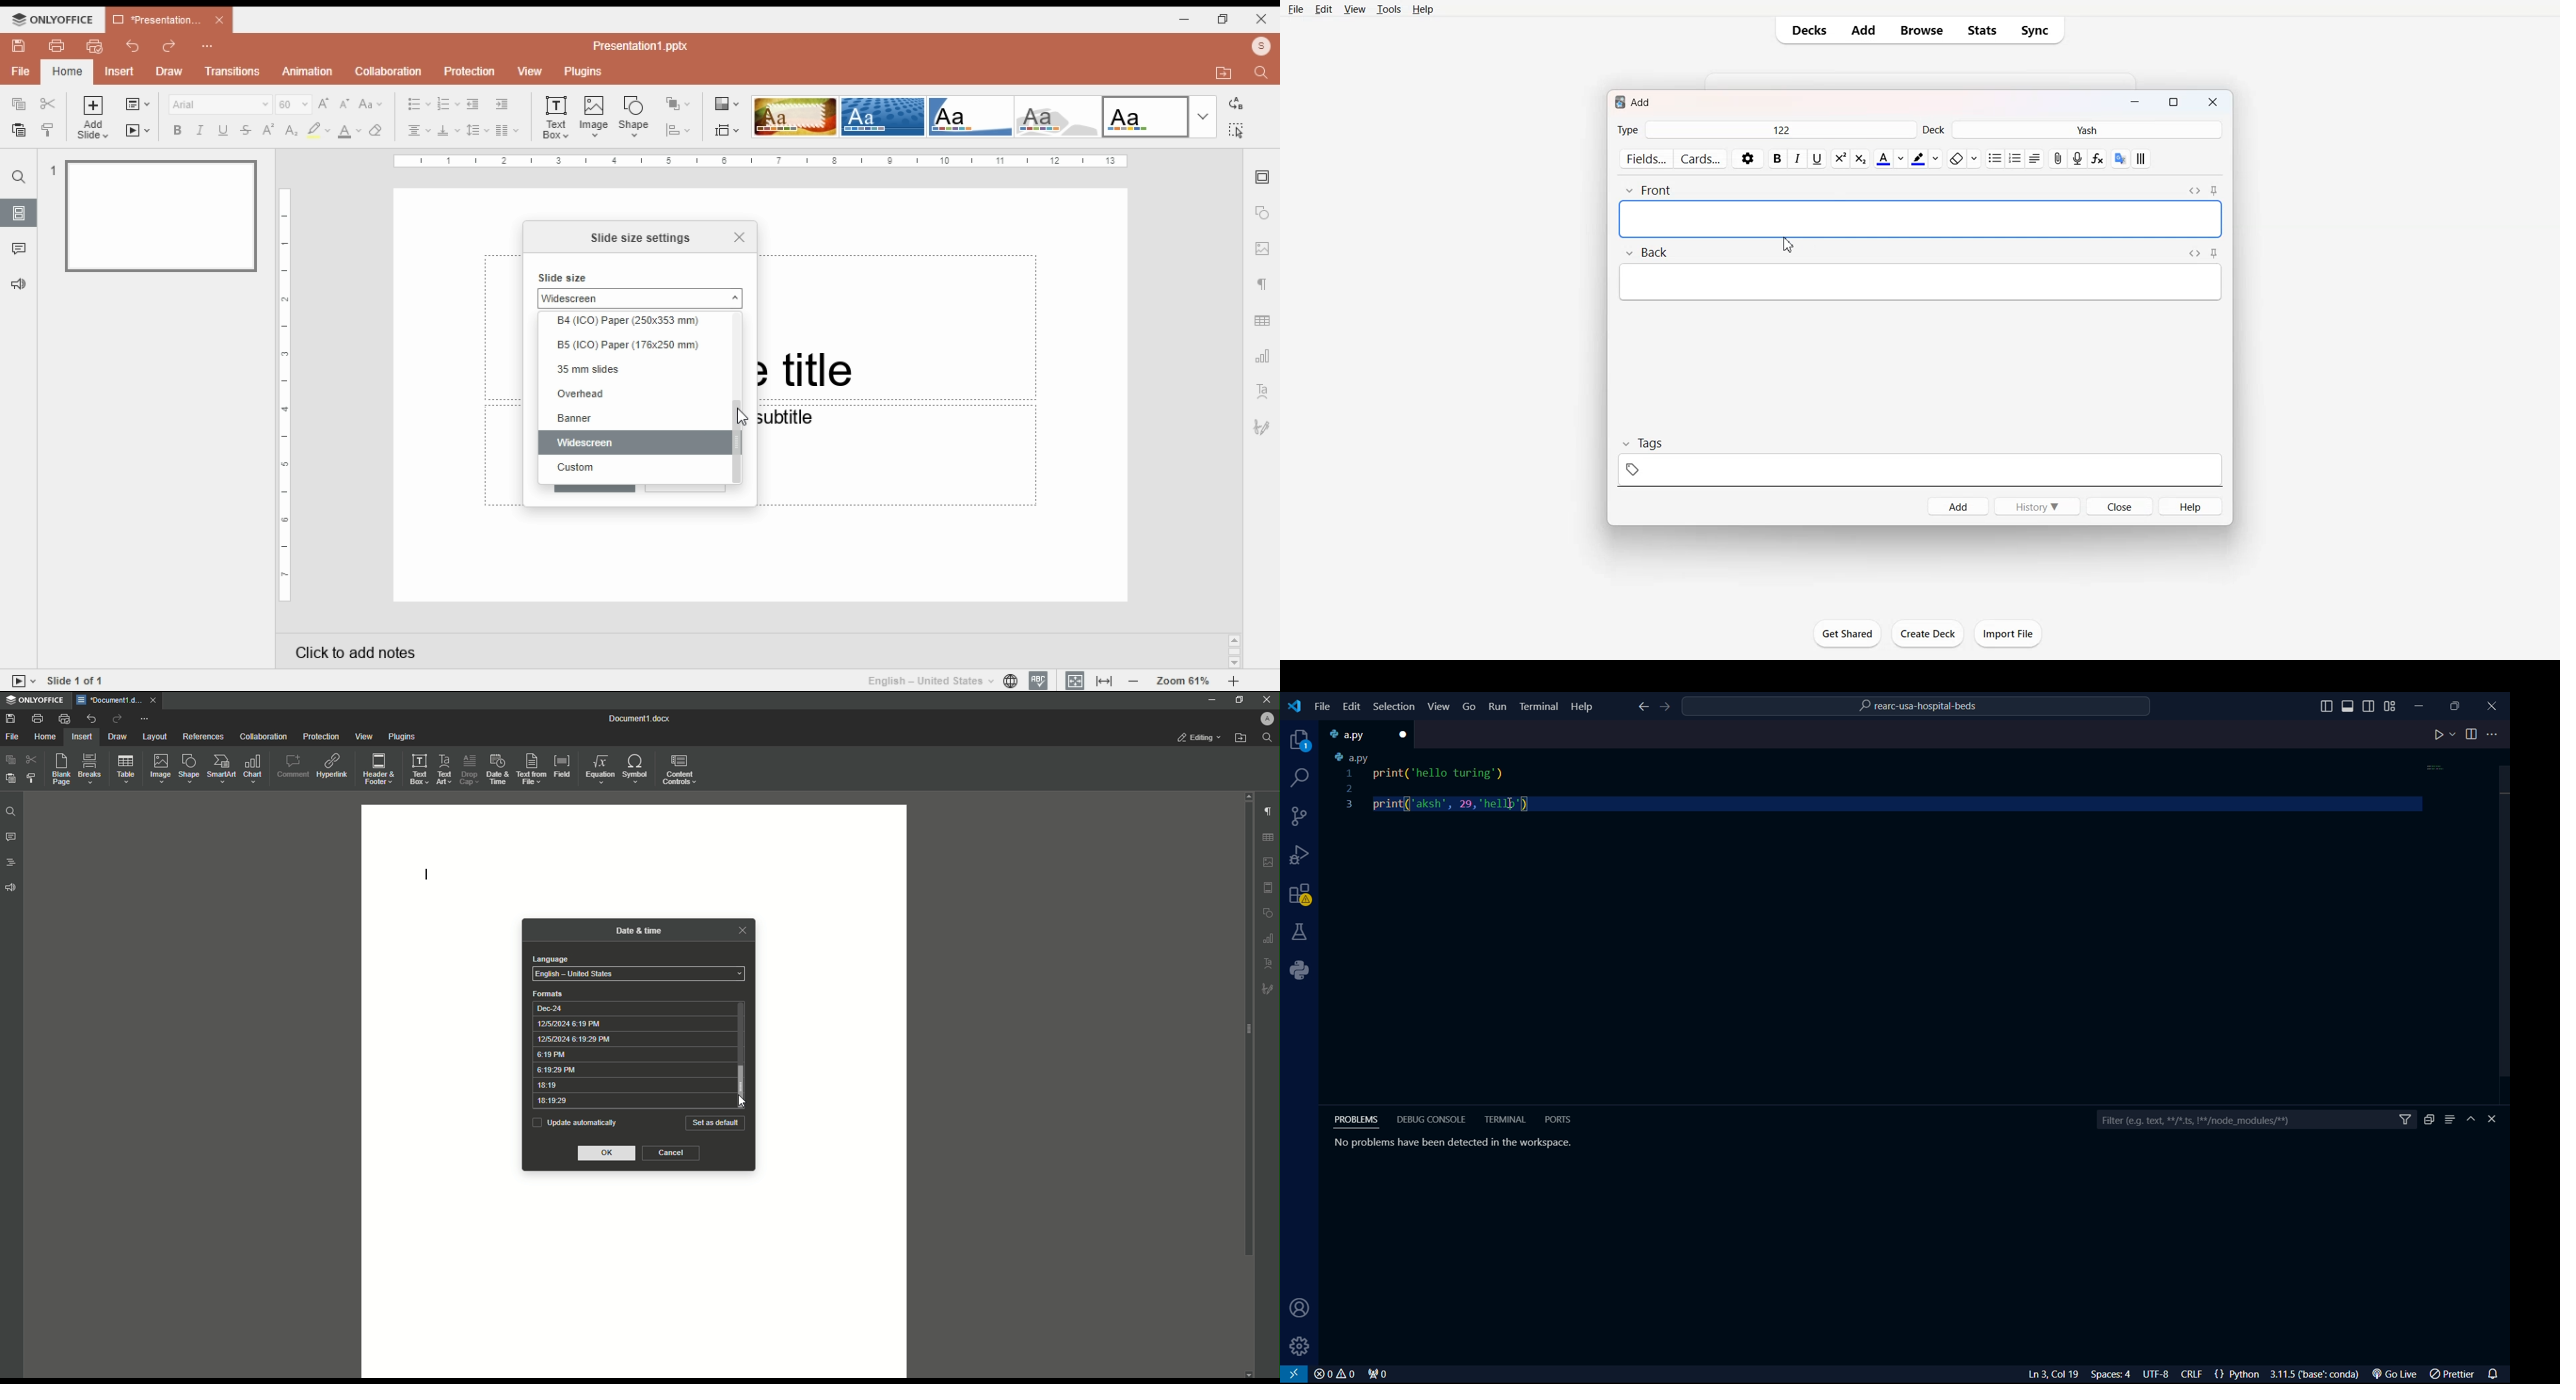 This screenshot has height=1400, width=2576. I want to click on table settings, so click(1267, 838).